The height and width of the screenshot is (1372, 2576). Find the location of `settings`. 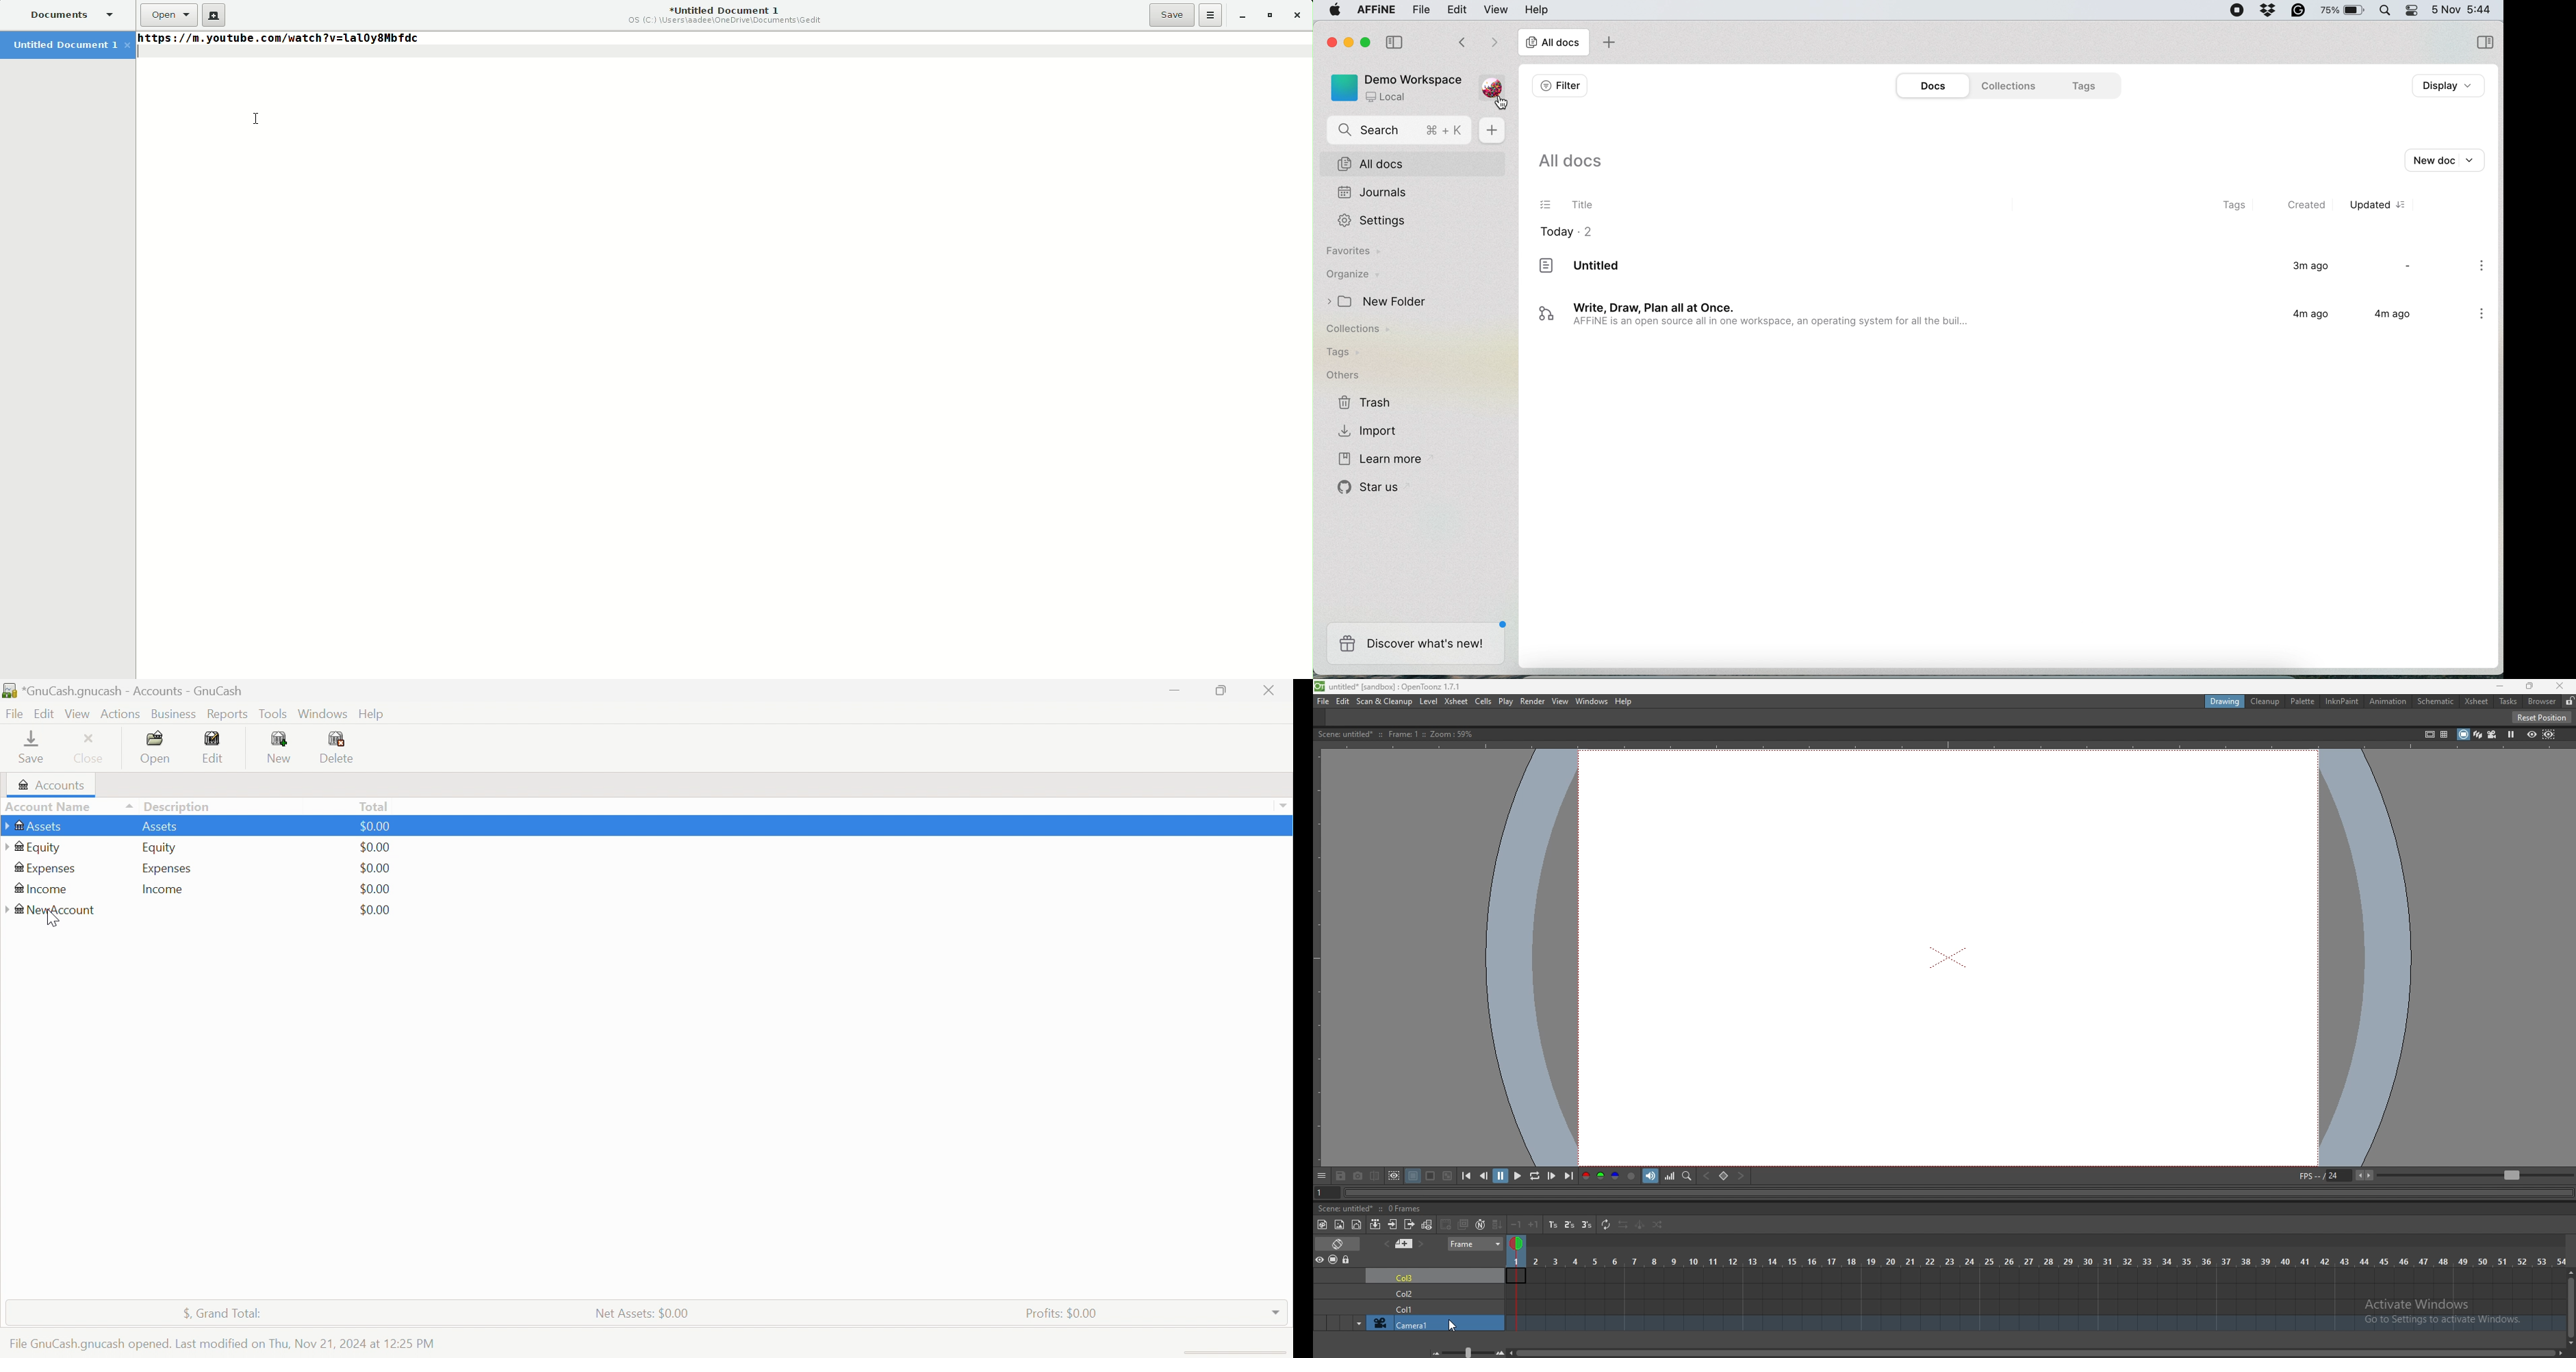

settings is located at coordinates (1377, 221).